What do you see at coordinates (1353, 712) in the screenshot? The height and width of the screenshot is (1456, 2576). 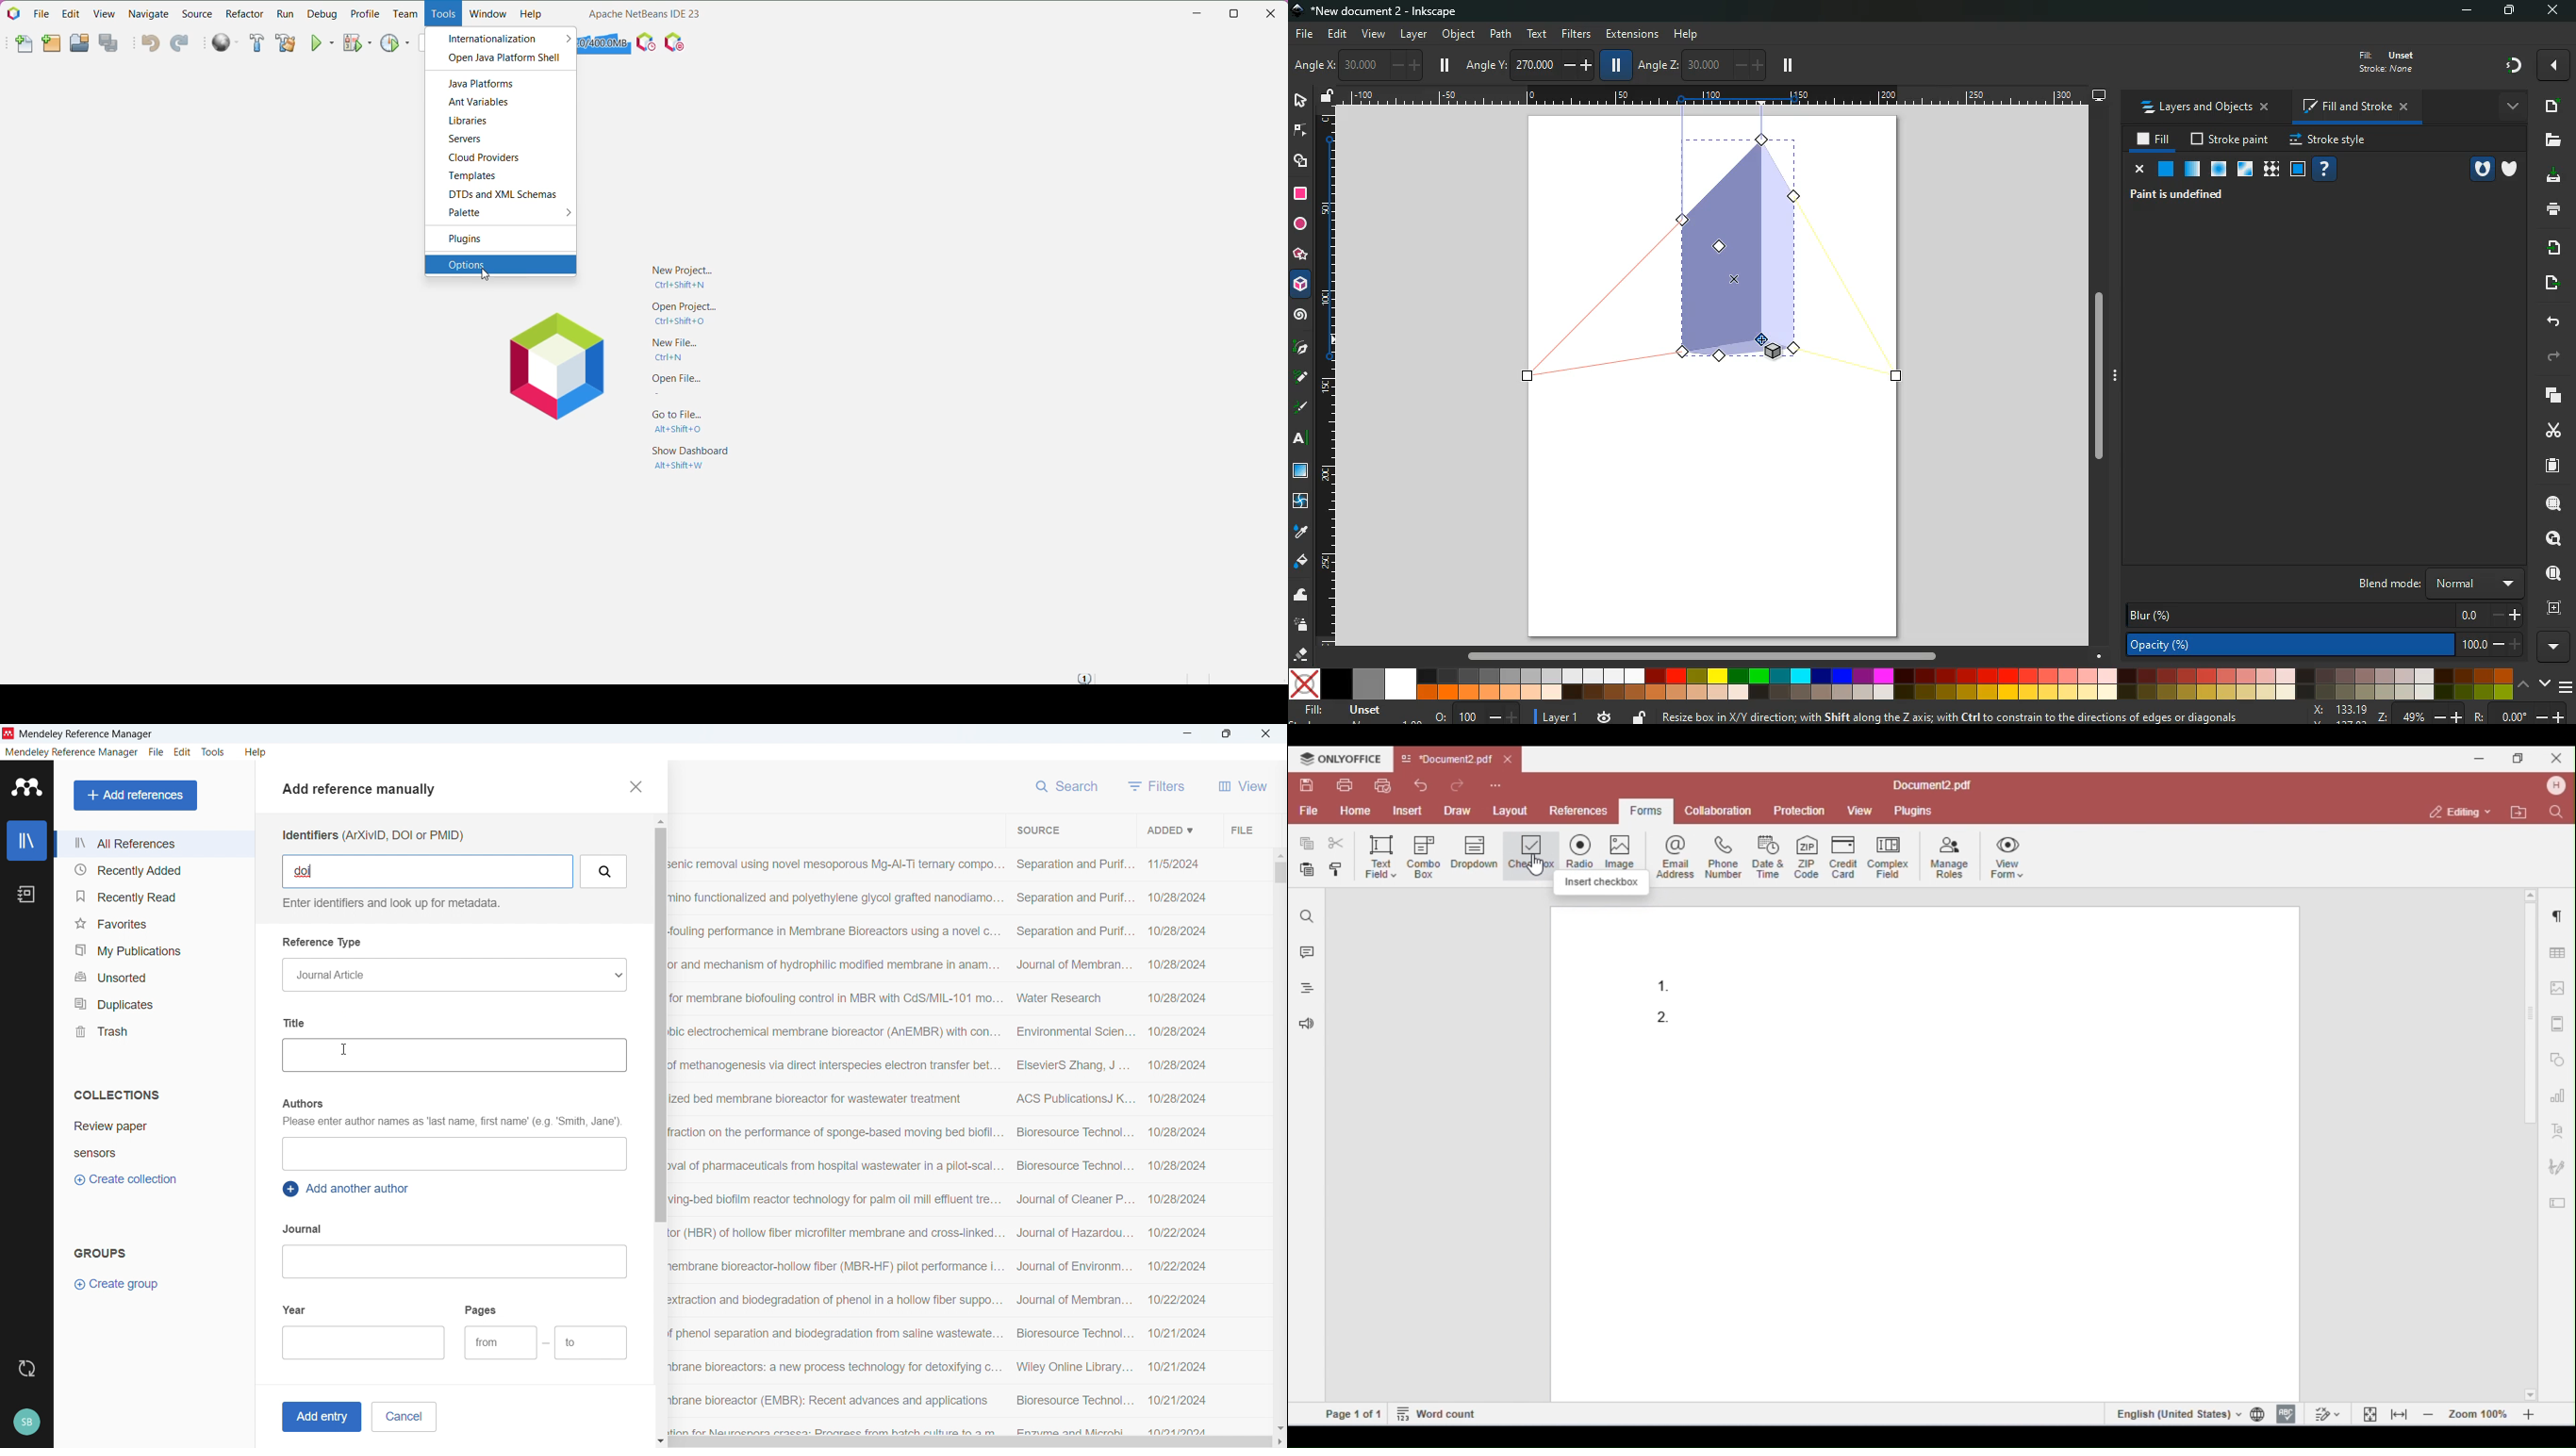 I see `fill` at bounding box center [1353, 712].